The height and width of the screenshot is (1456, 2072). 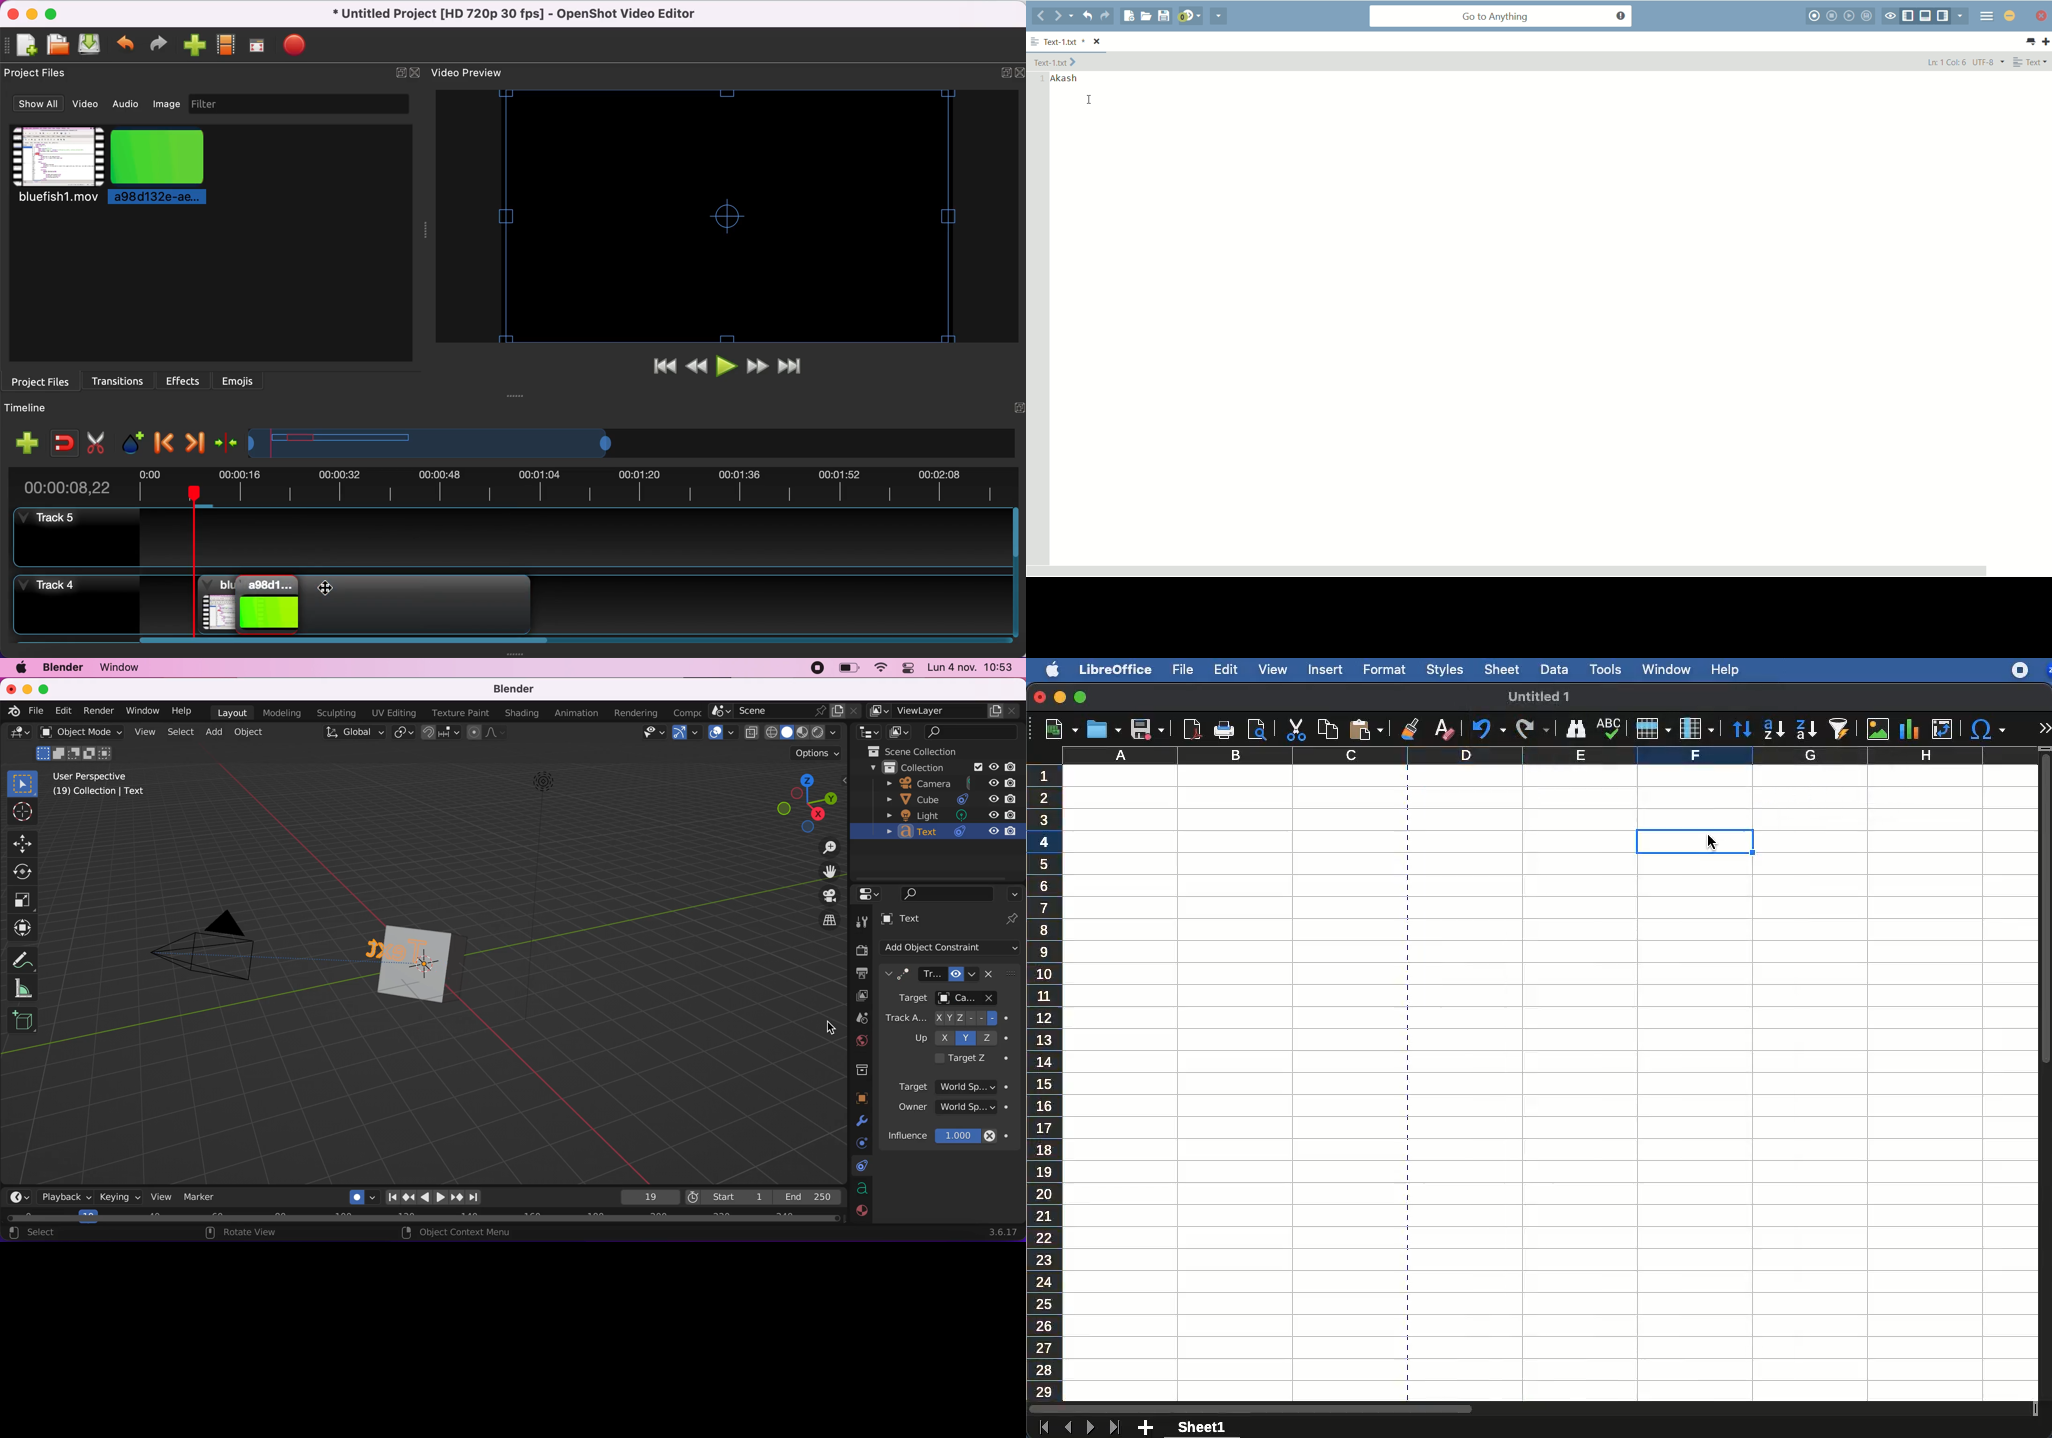 What do you see at coordinates (1040, 17) in the screenshot?
I see `back` at bounding box center [1040, 17].